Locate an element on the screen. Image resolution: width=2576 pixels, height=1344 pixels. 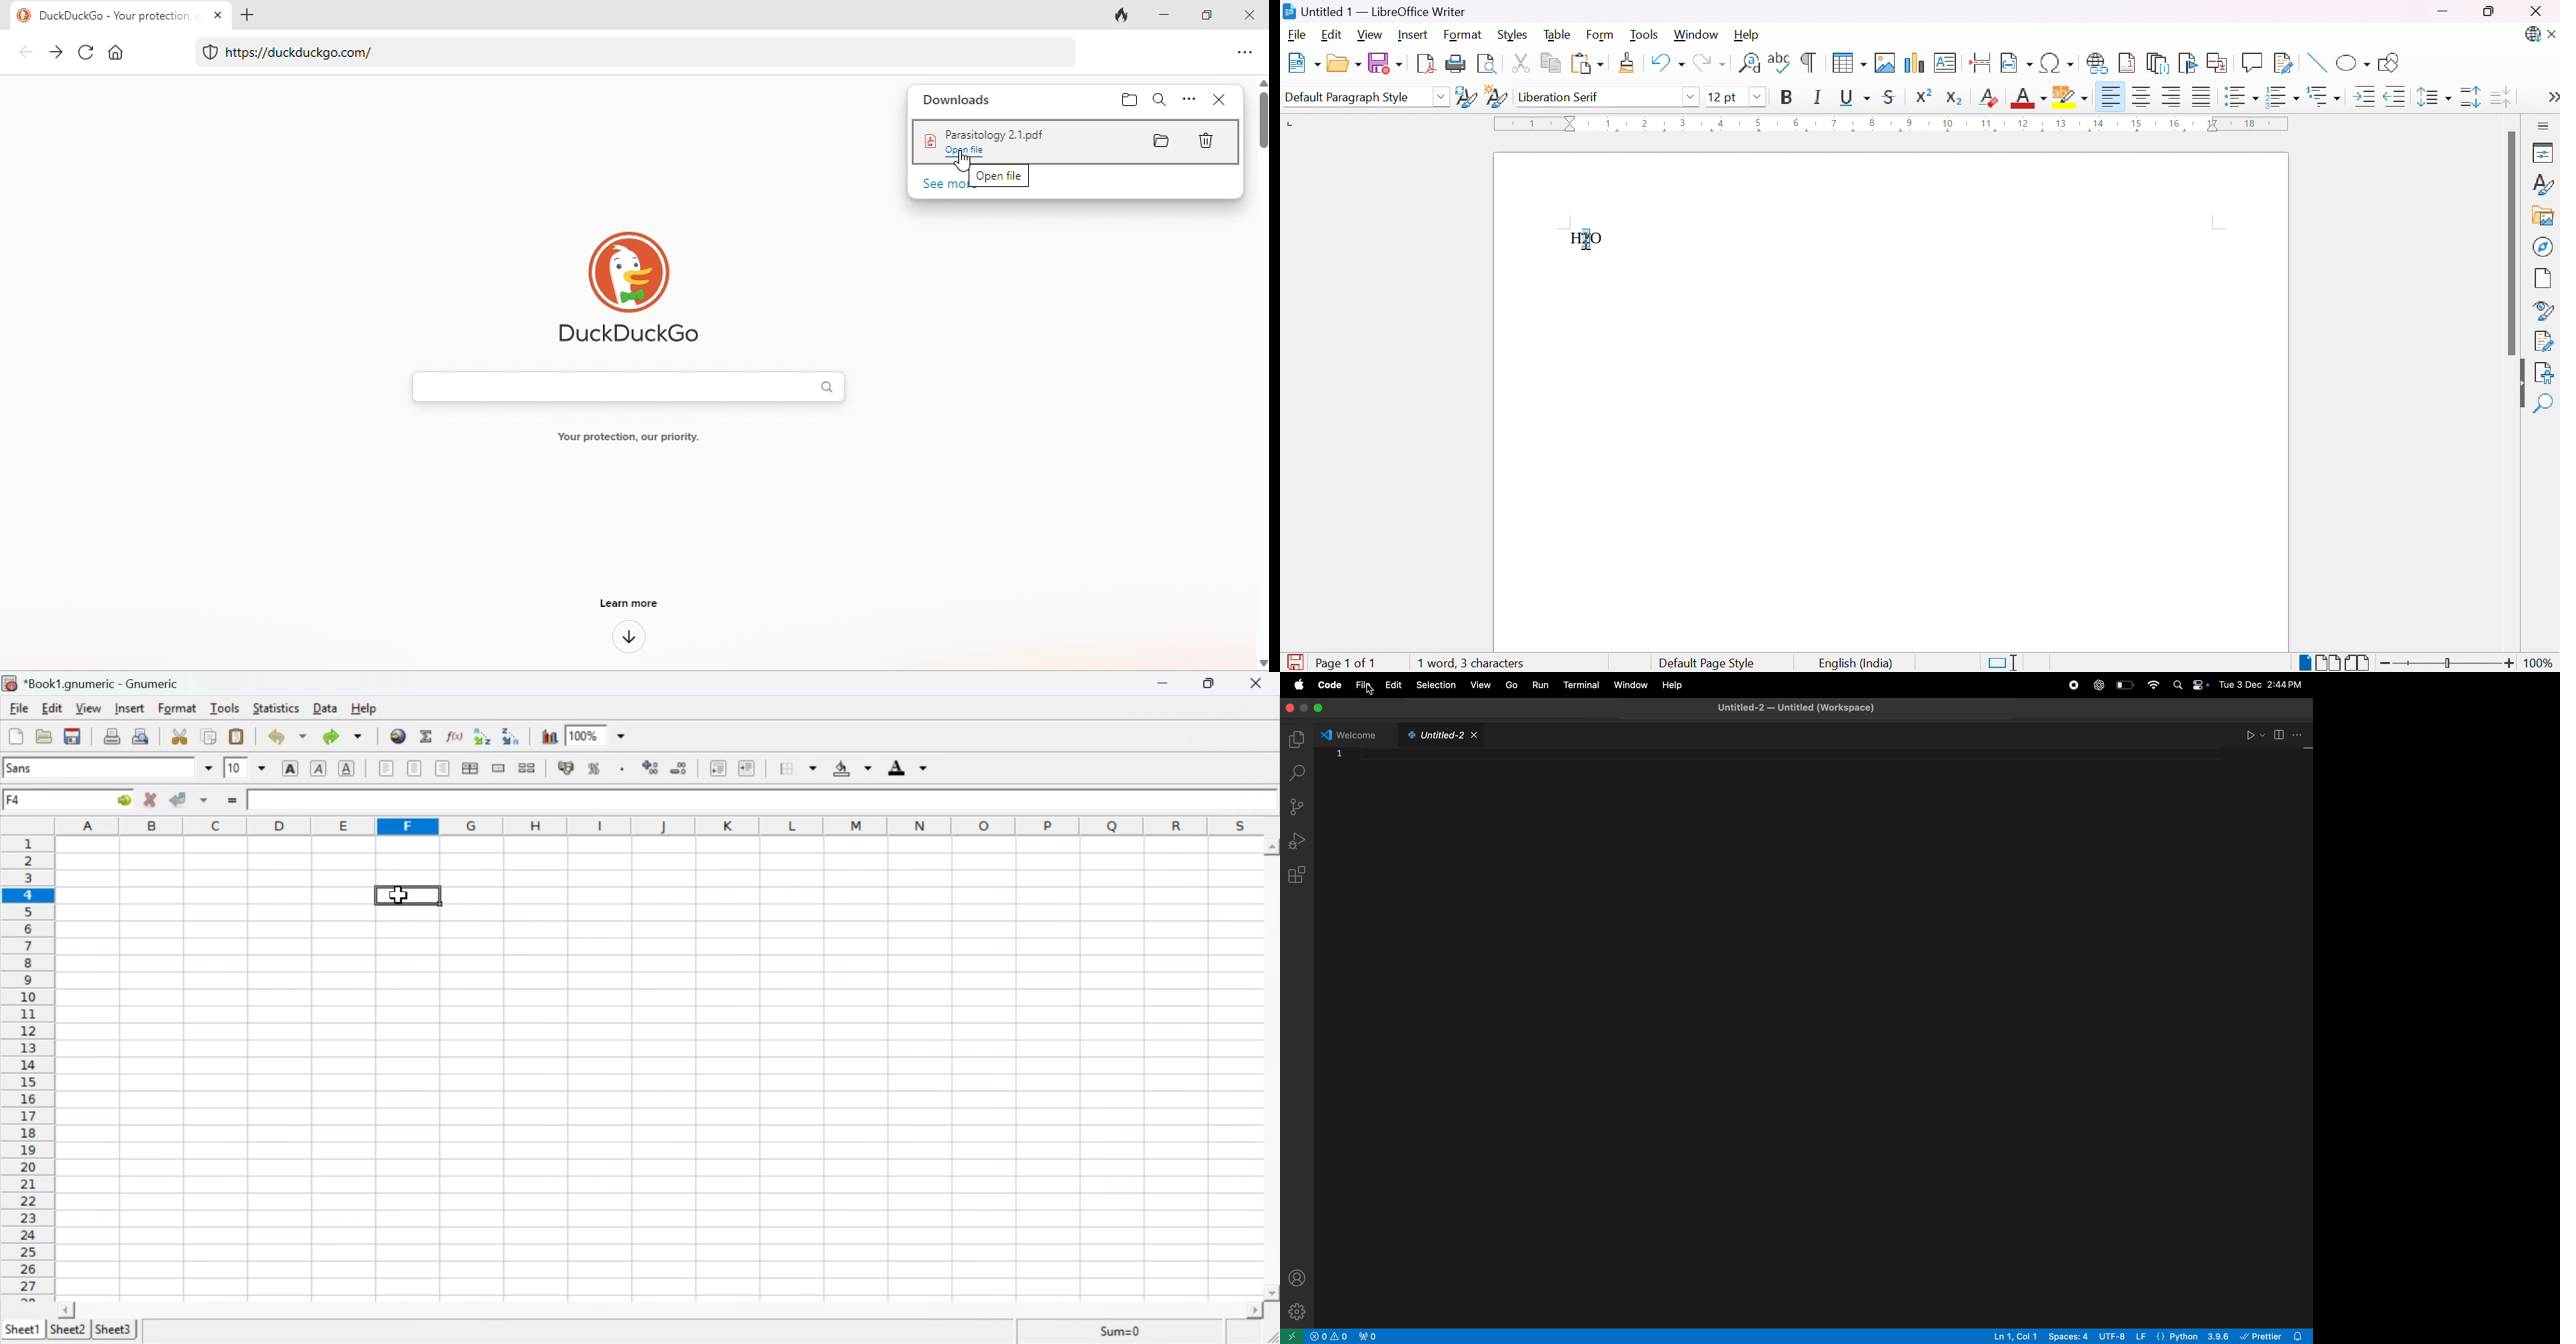
Align center is located at coordinates (2143, 97).